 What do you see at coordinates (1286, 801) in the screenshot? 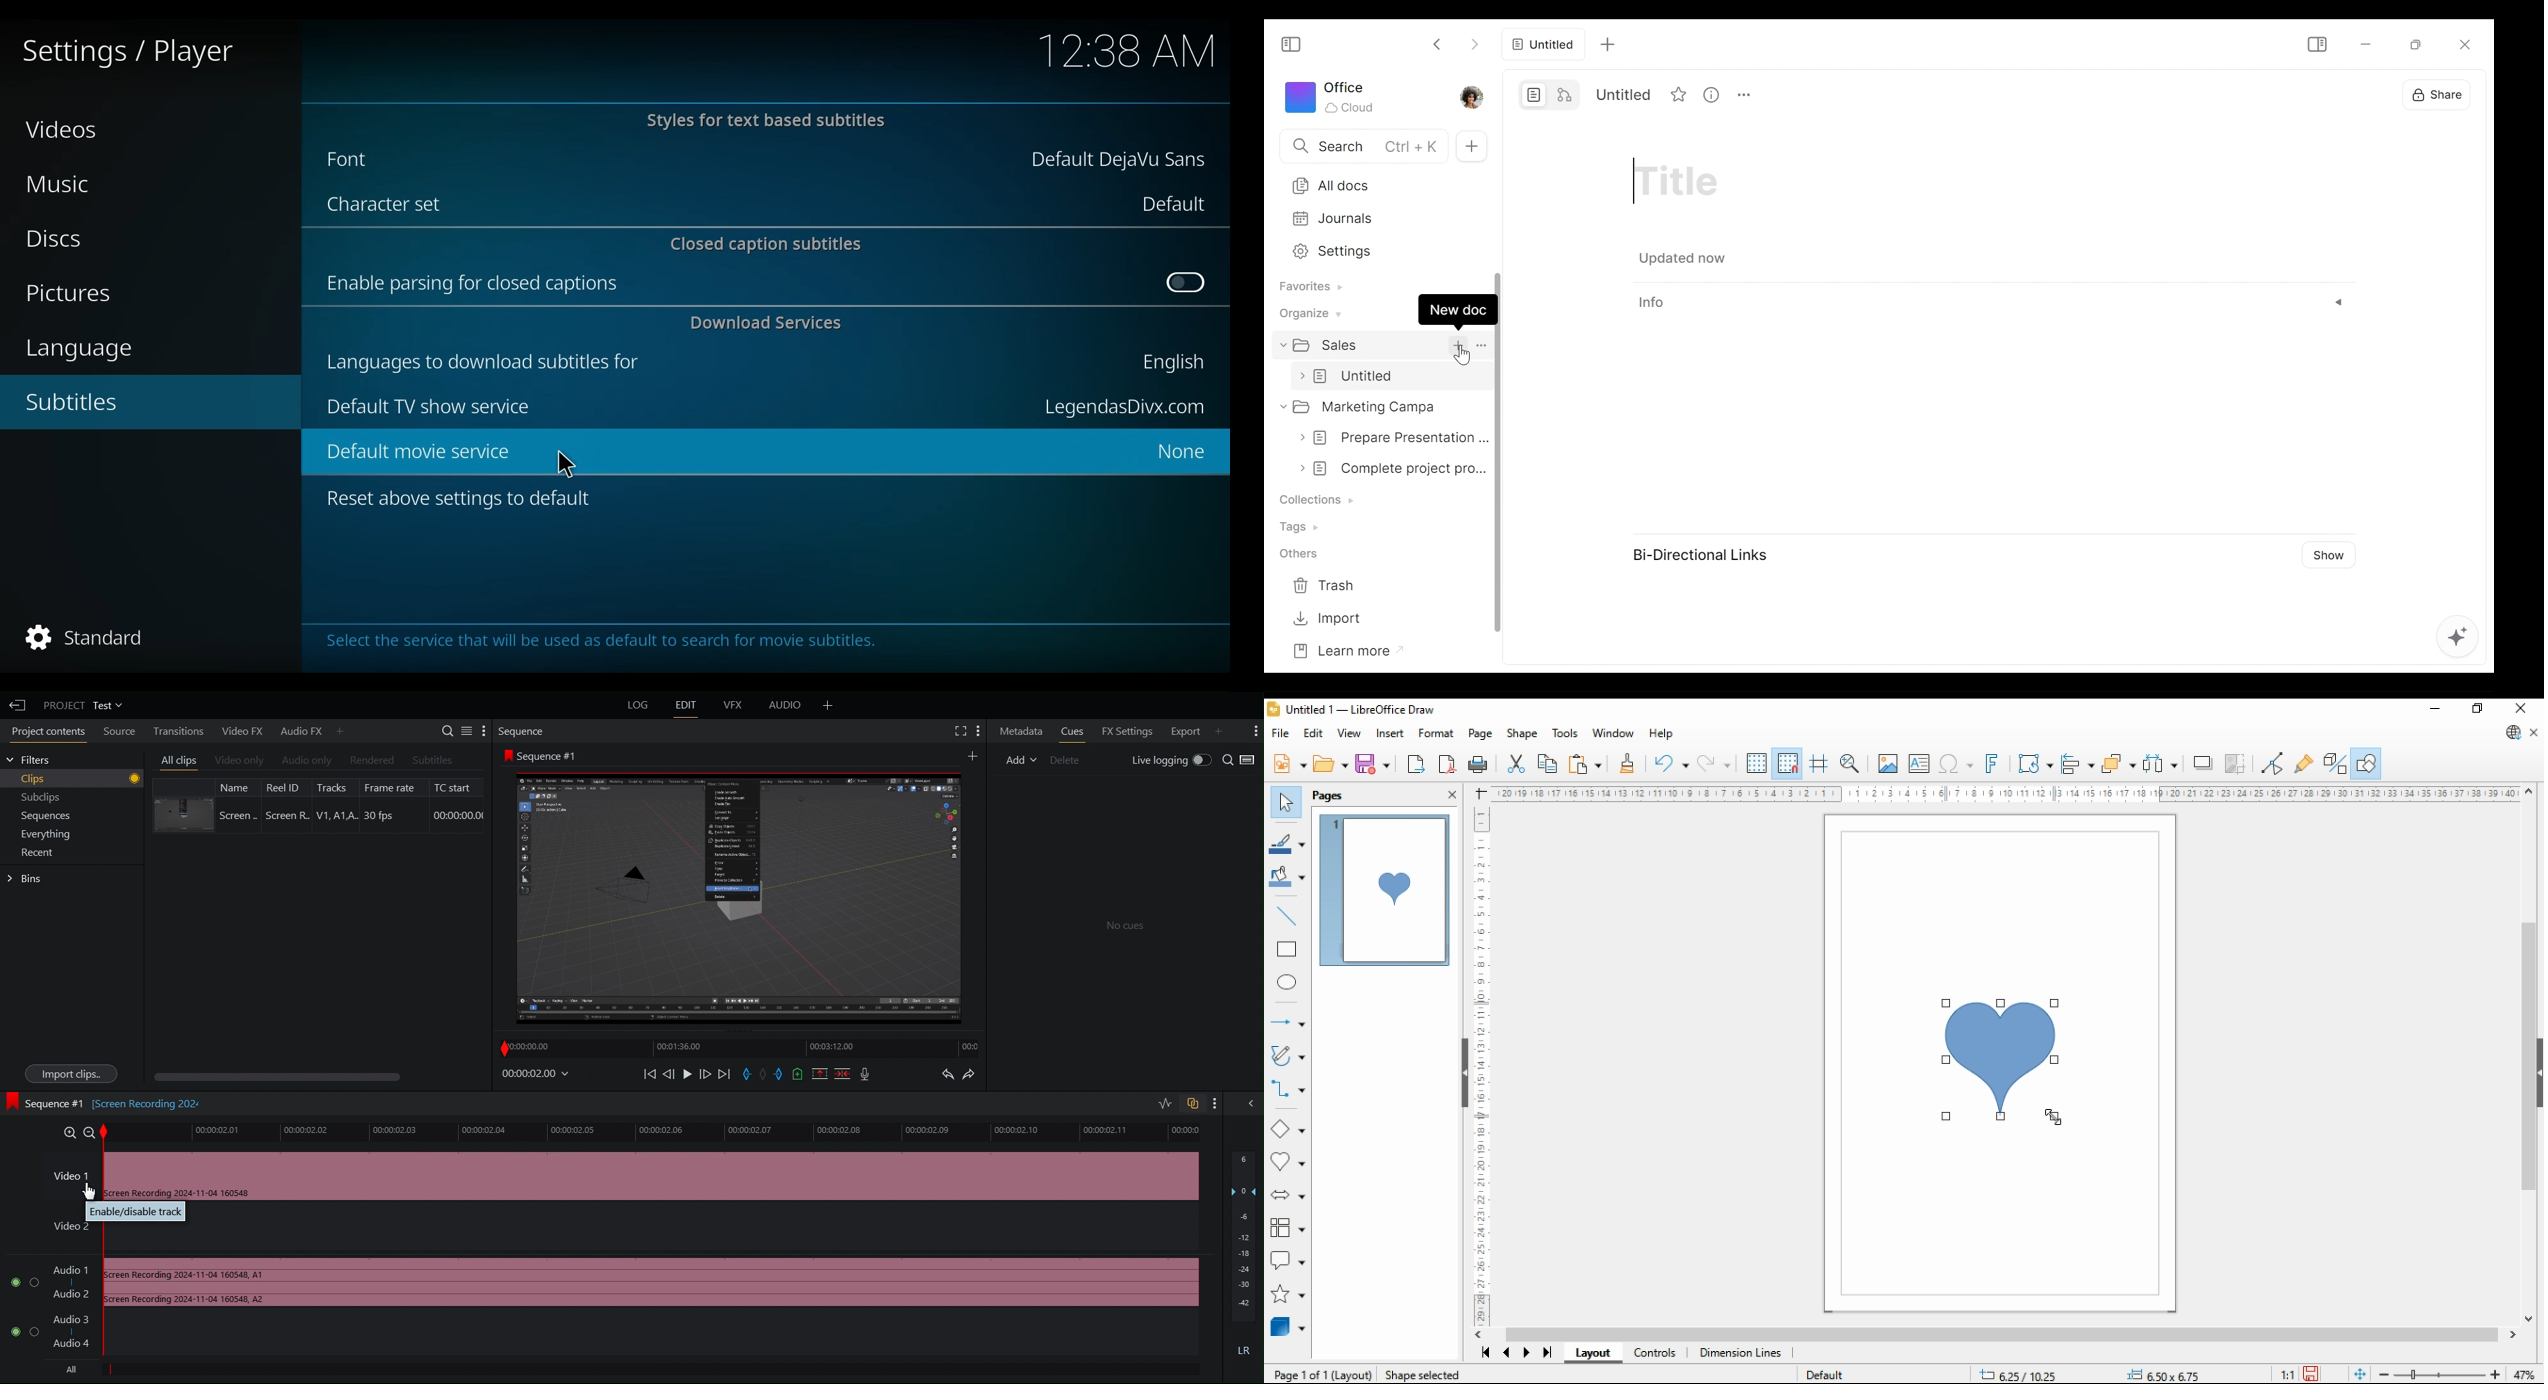
I see `select` at bounding box center [1286, 801].